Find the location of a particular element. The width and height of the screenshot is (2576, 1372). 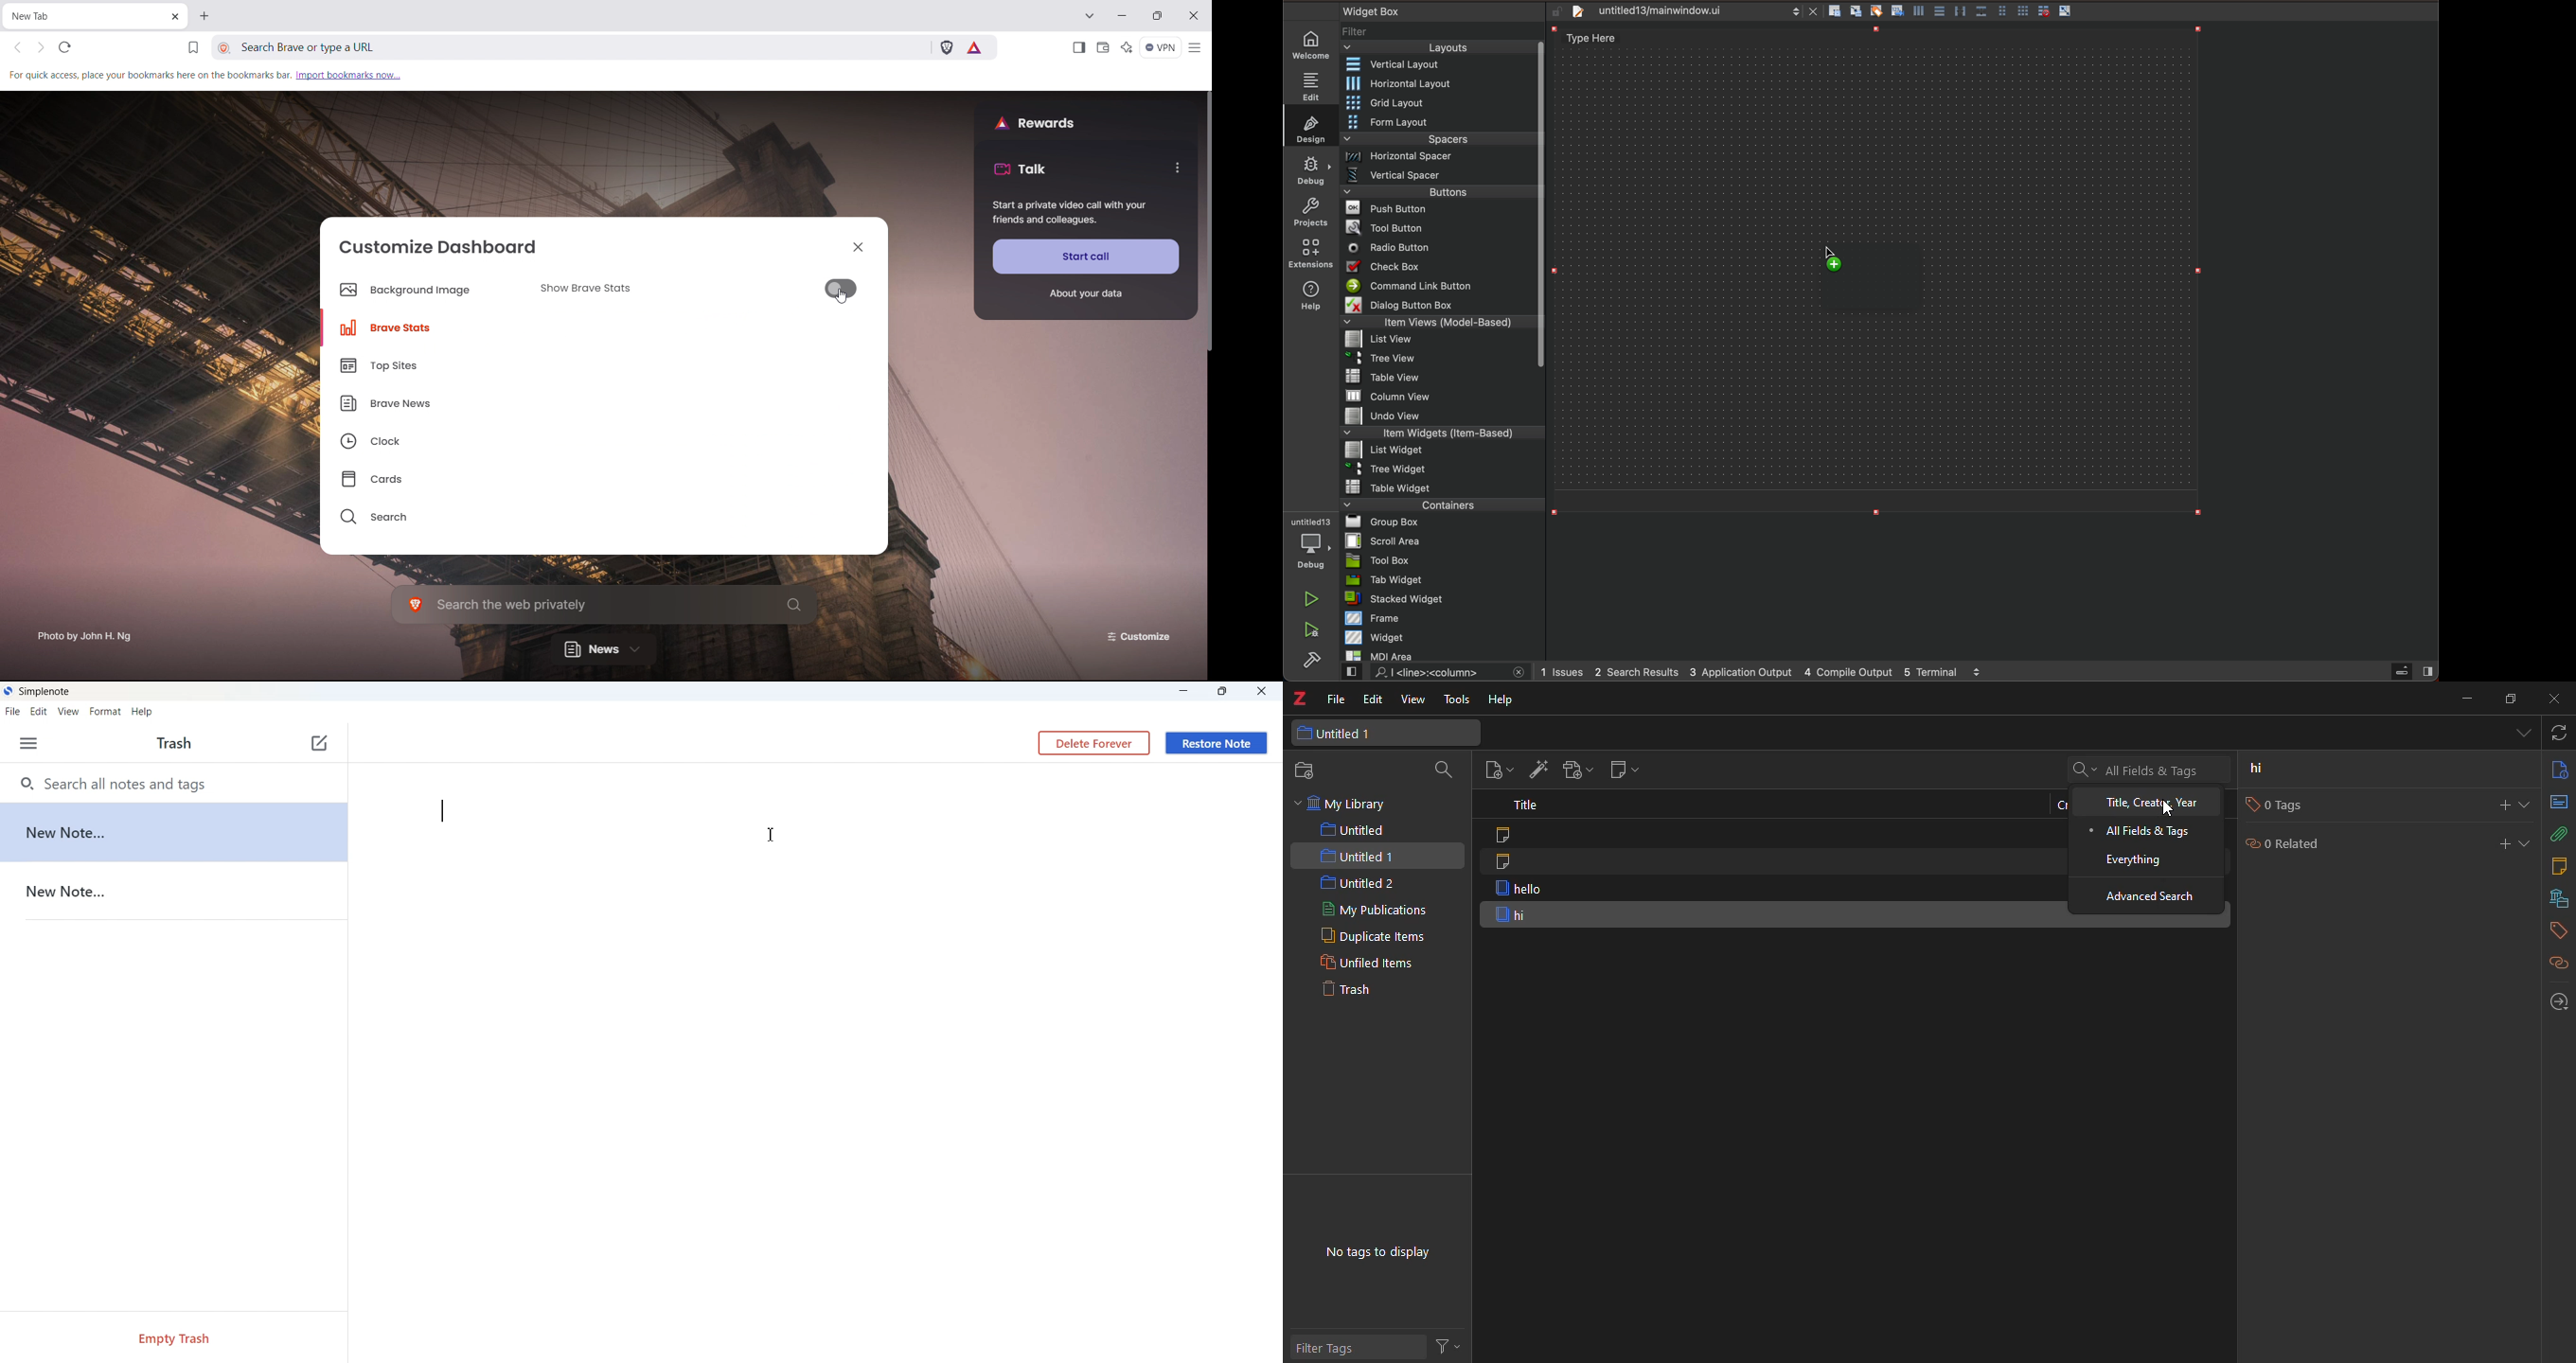

info is located at coordinates (2558, 771).